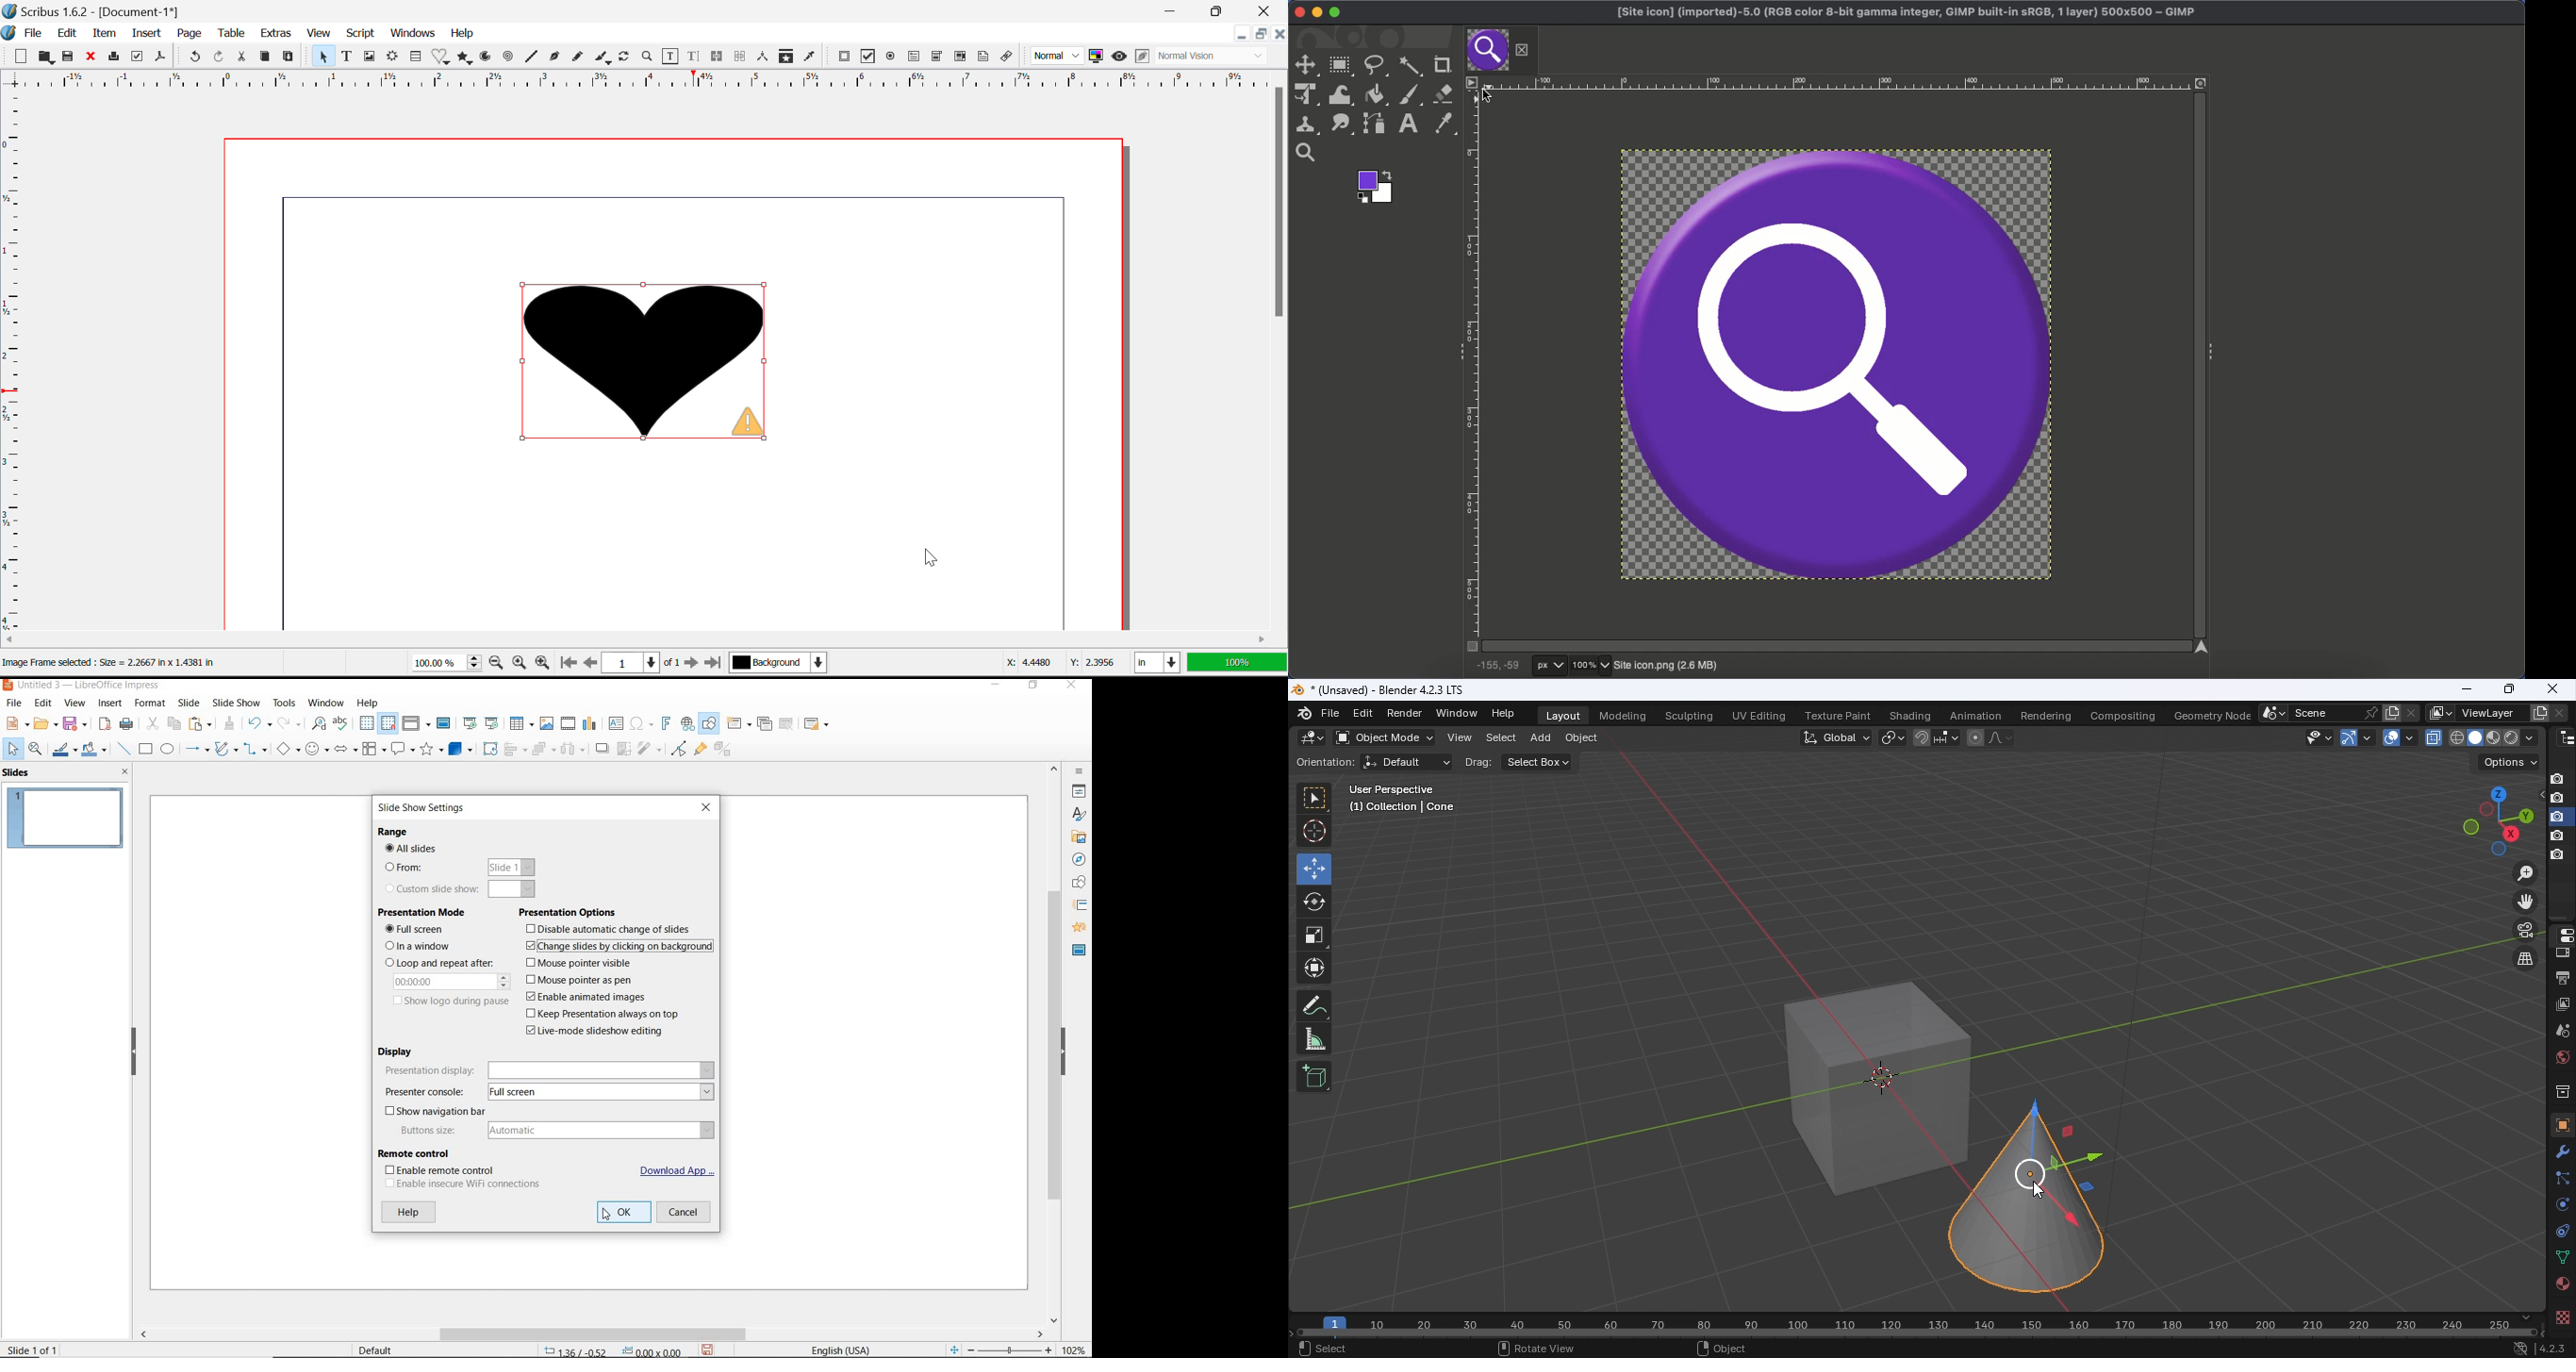 The width and height of the screenshot is (2576, 1372). What do you see at coordinates (1268, 11) in the screenshot?
I see `Close` at bounding box center [1268, 11].